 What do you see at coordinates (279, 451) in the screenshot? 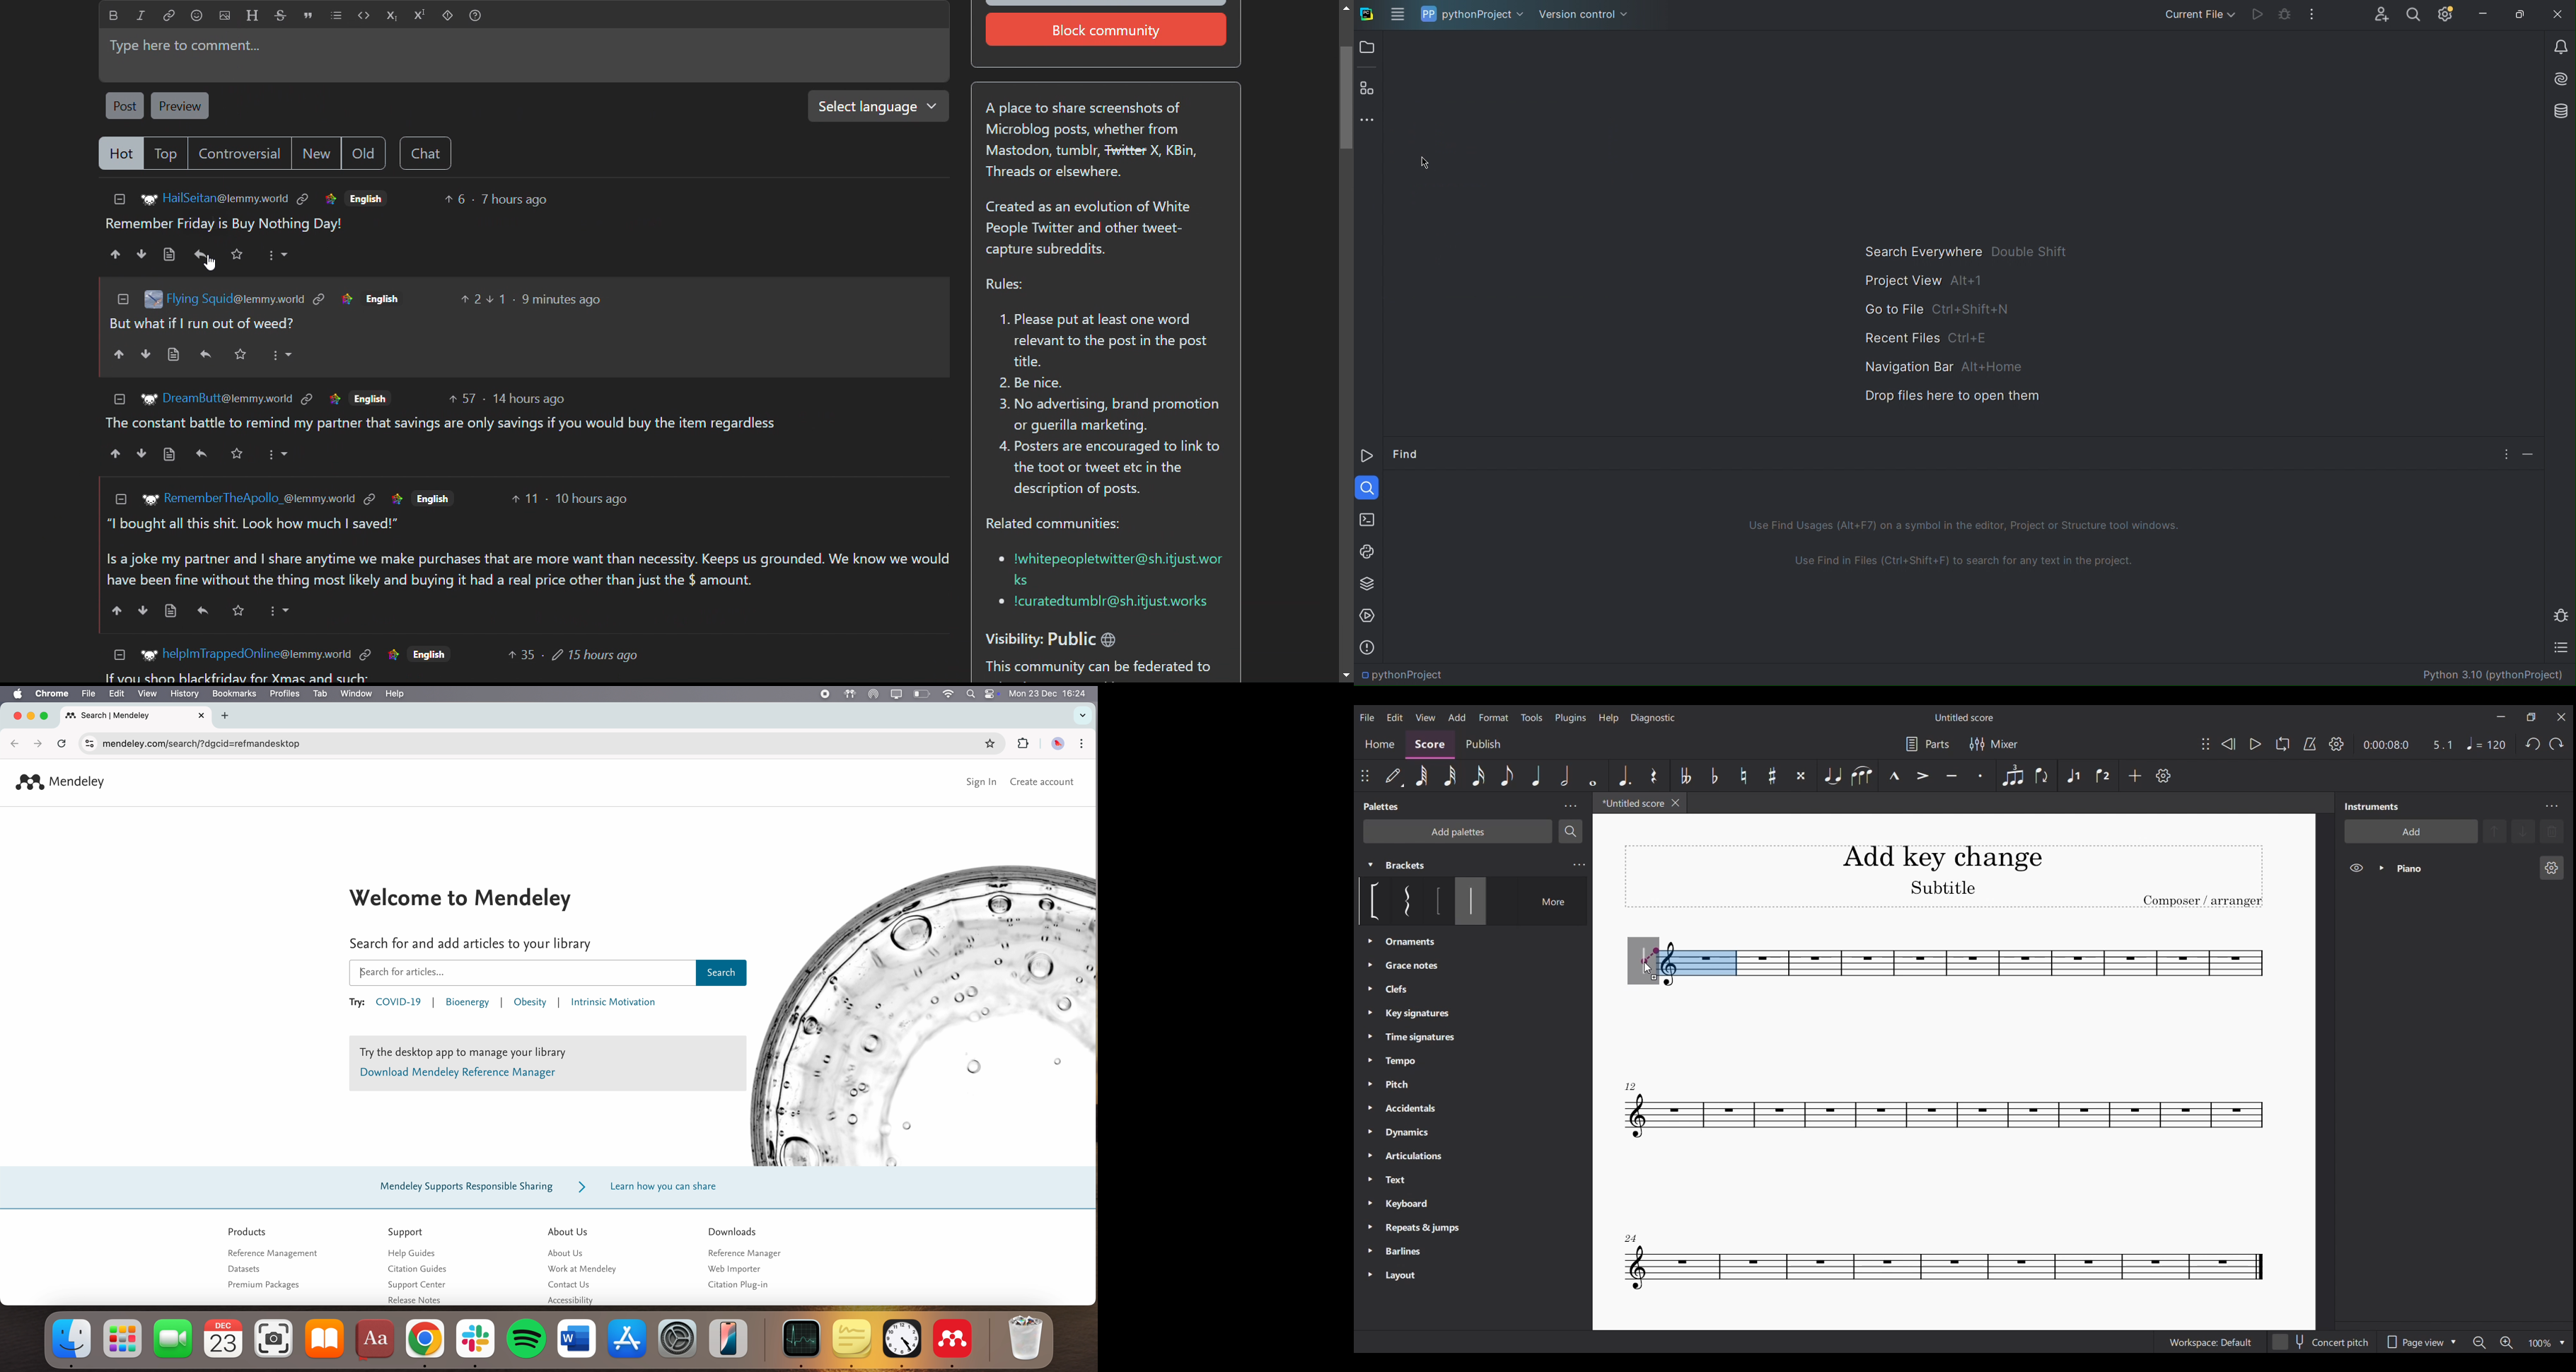
I see `More` at bounding box center [279, 451].